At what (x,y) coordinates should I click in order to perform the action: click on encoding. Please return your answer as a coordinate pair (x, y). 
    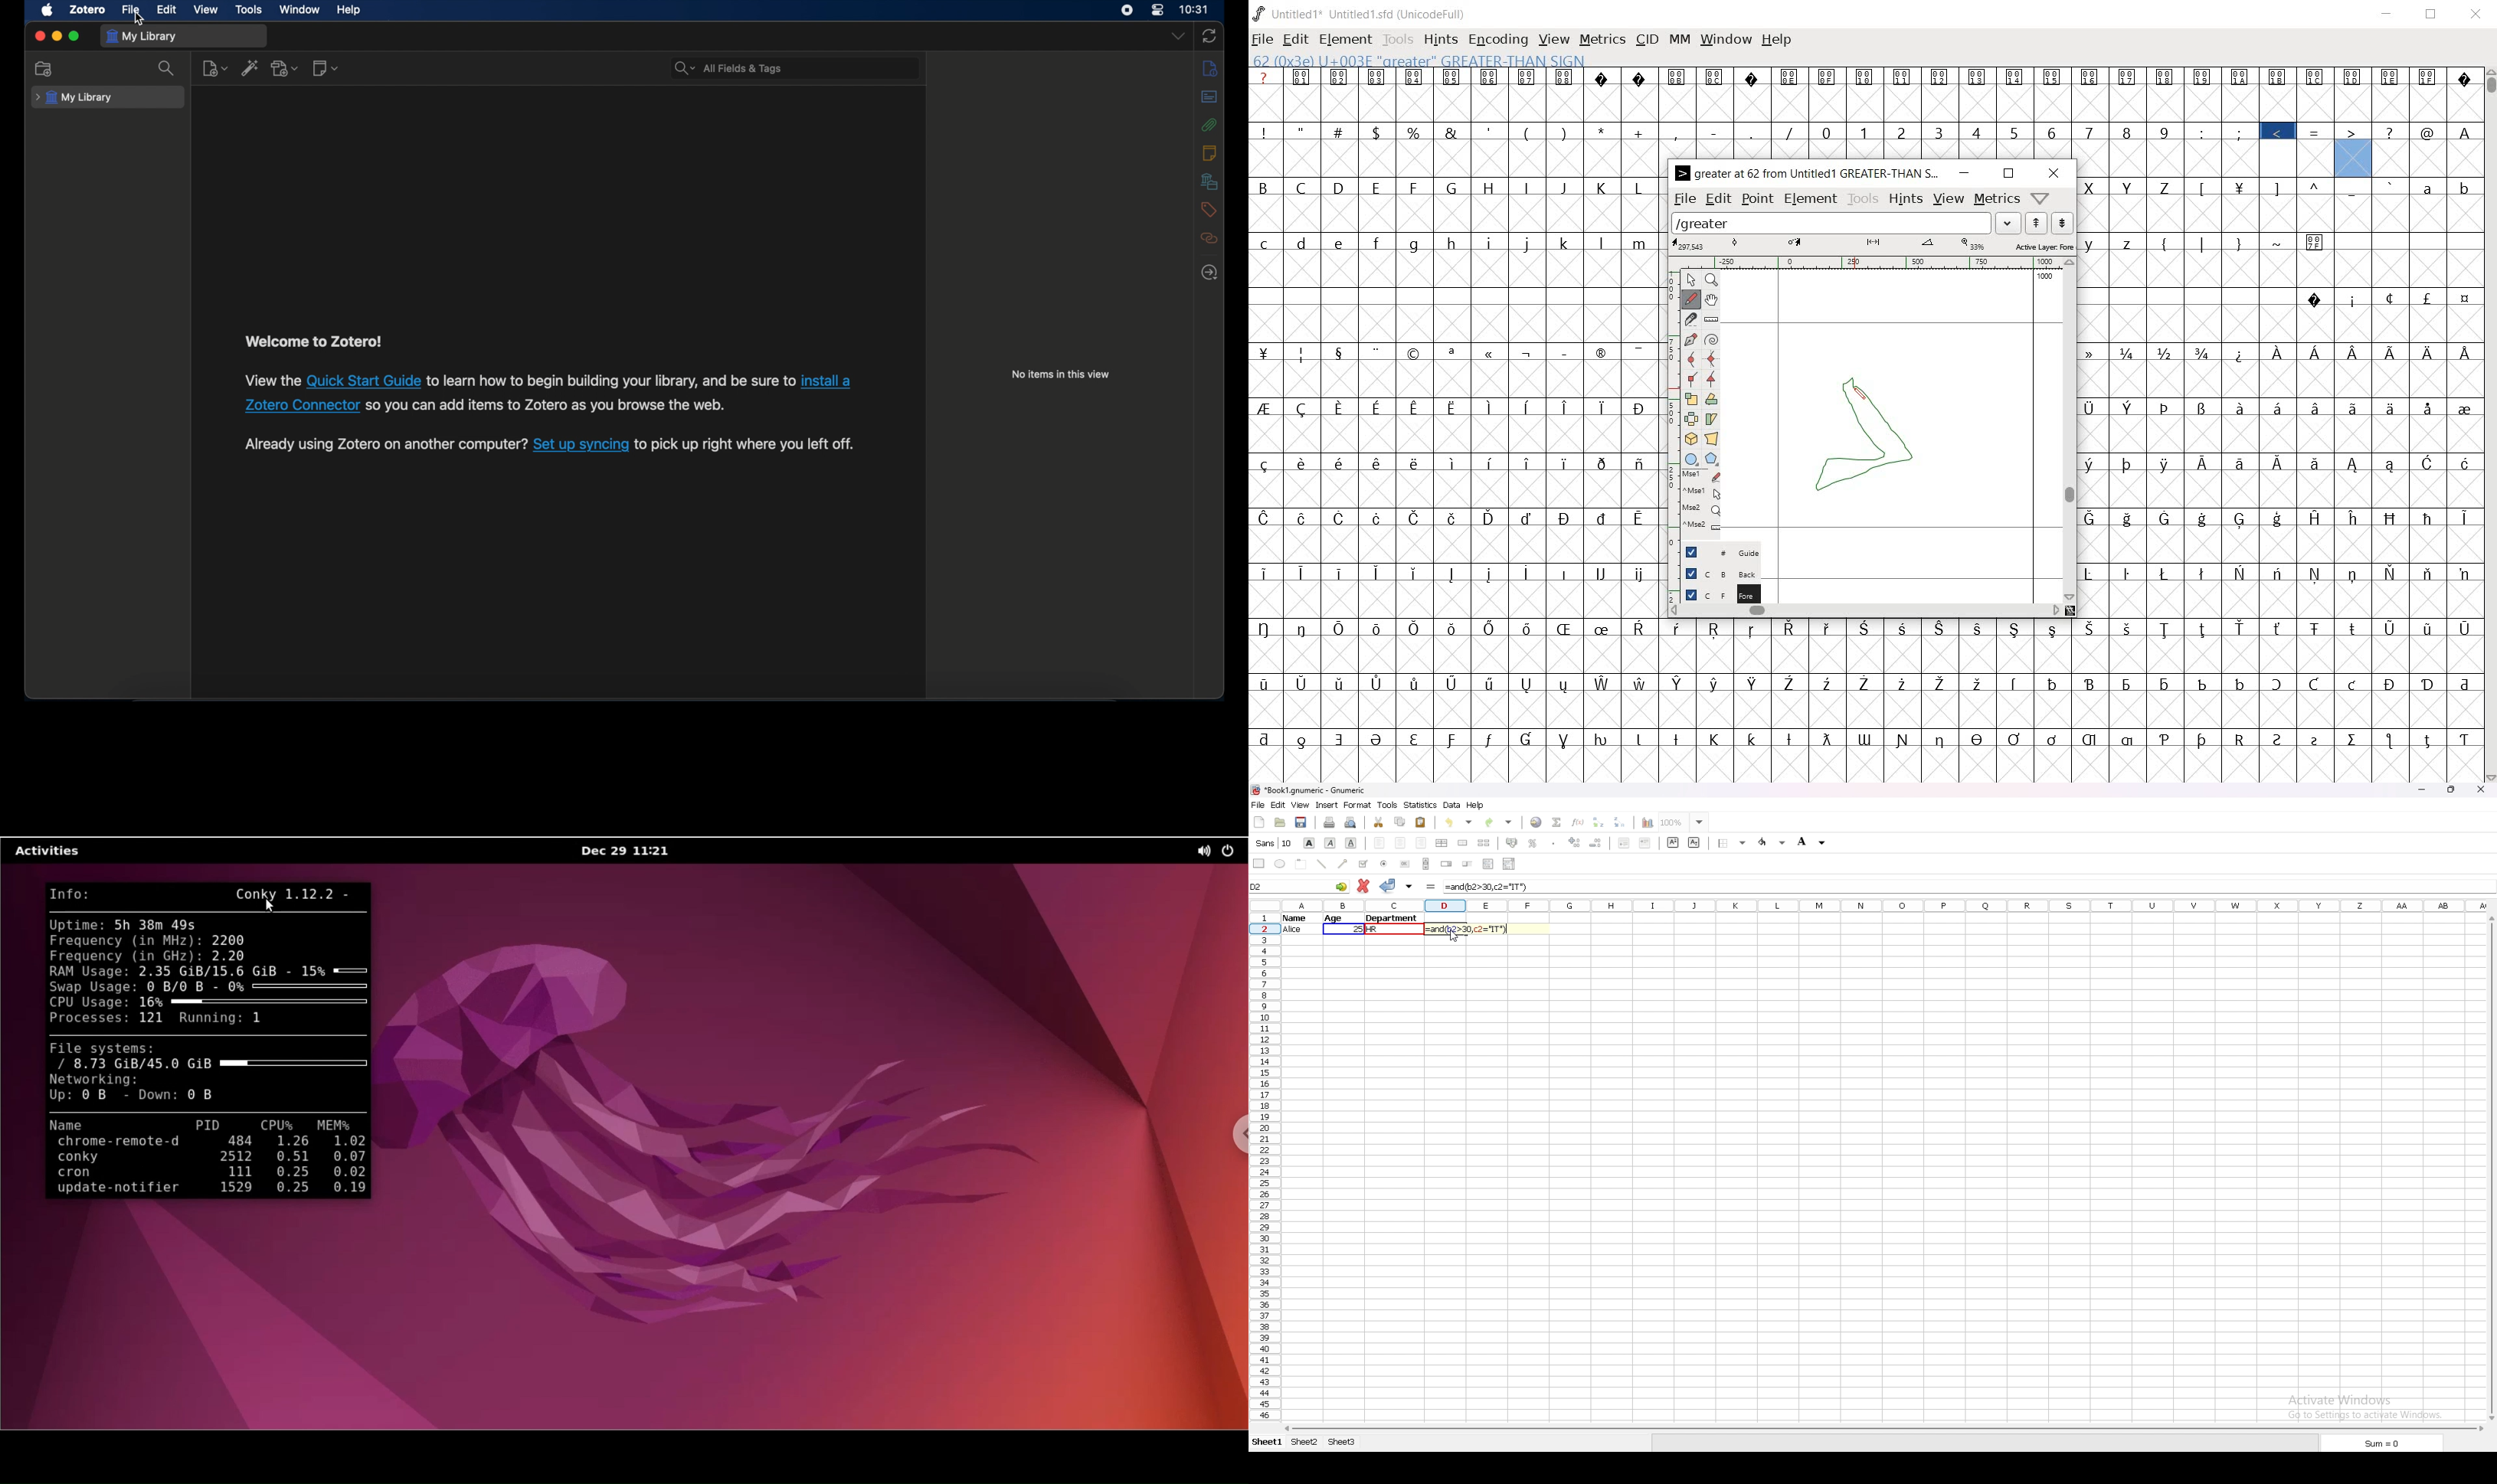
    Looking at the image, I should click on (1497, 40).